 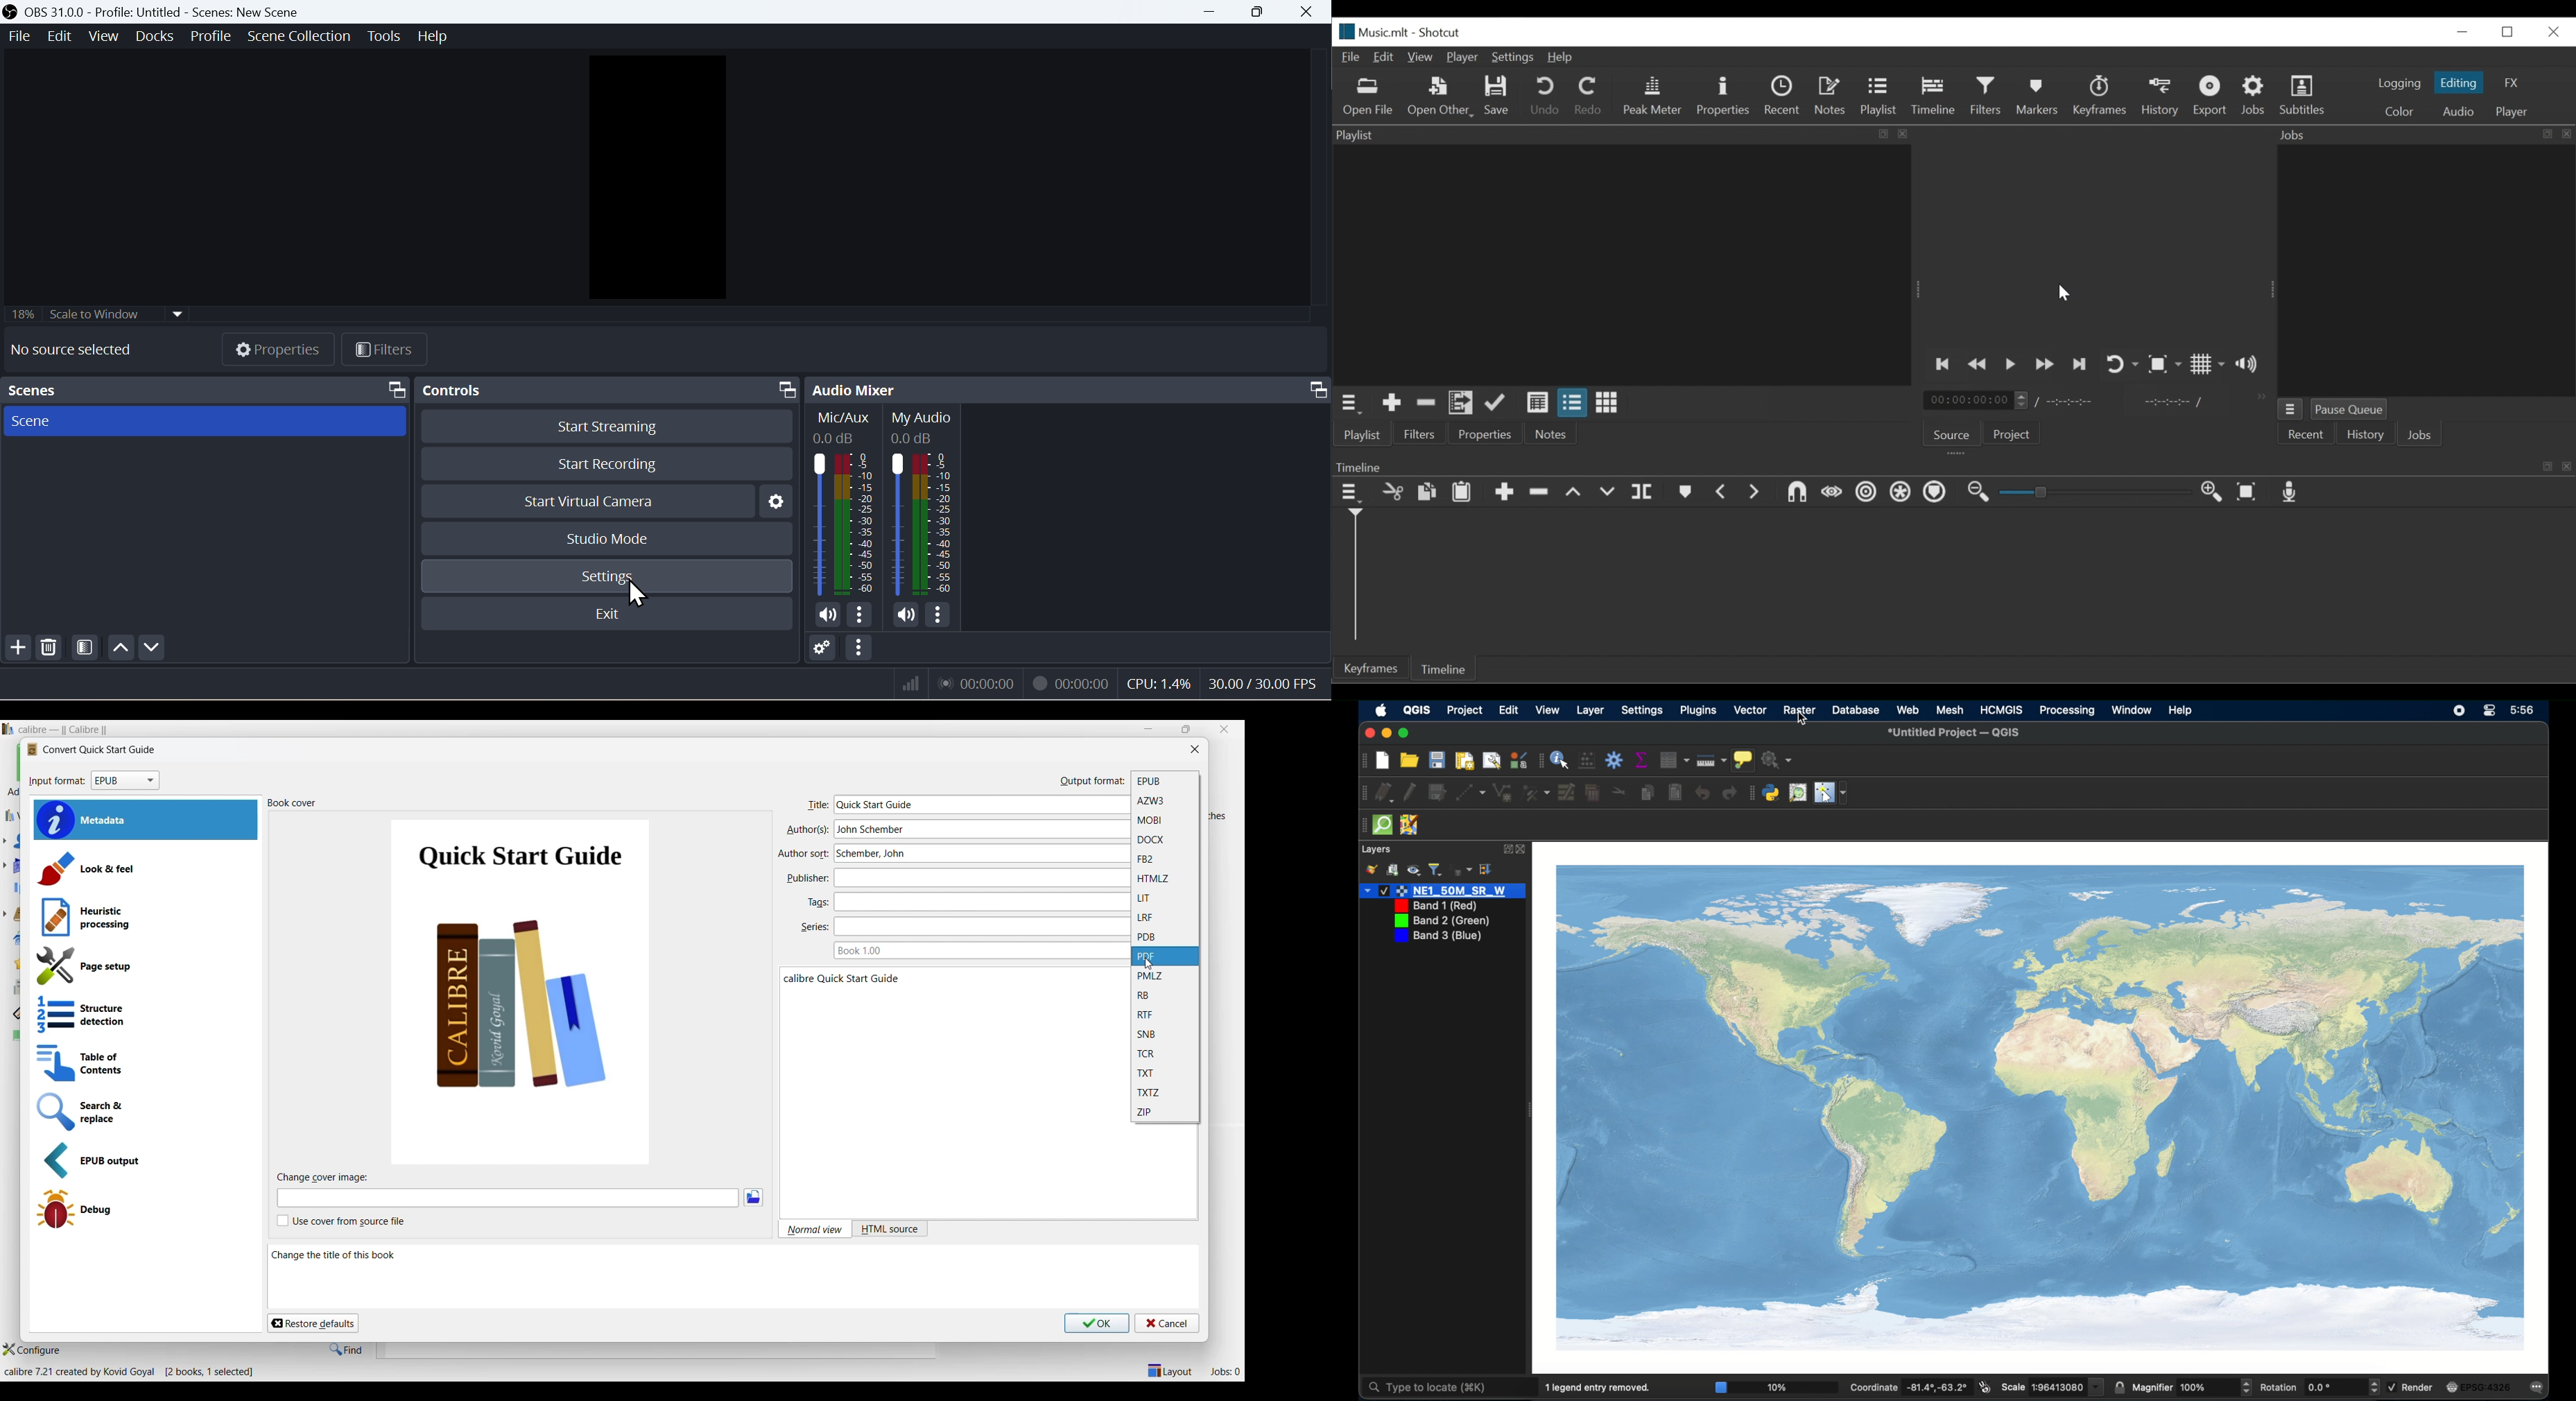 I want to click on cursor, so click(x=637, y=596).